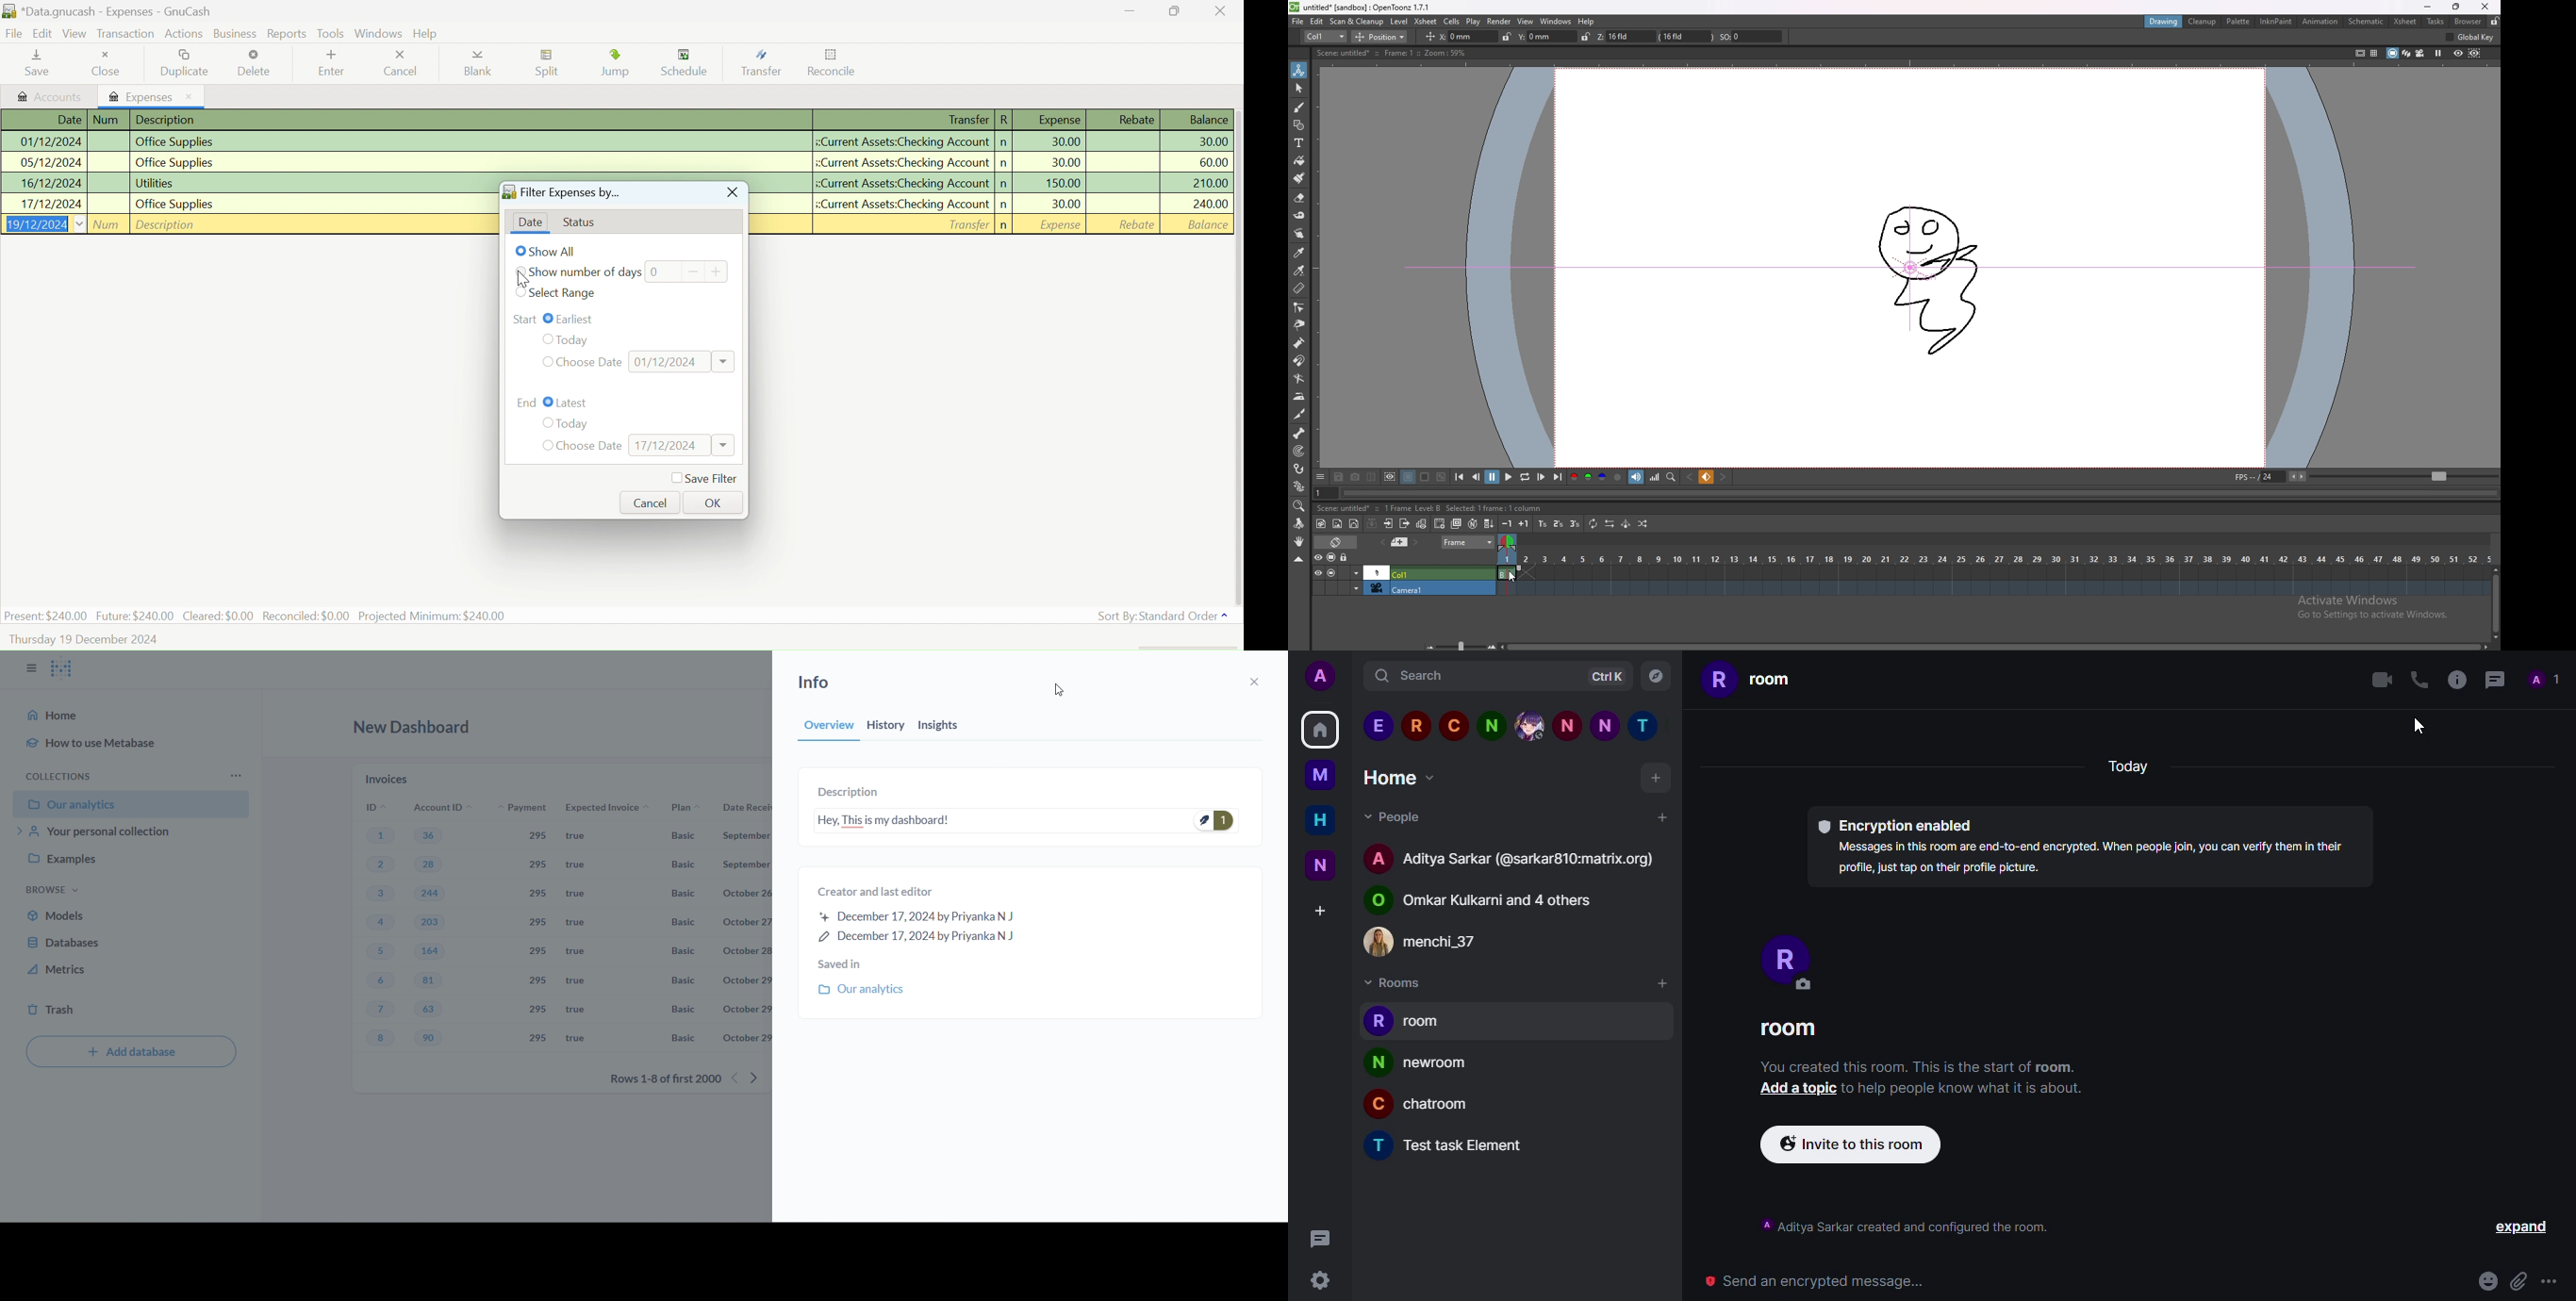 The image size is (2576, 1316). I want to click on Tools, so click(330, 32).